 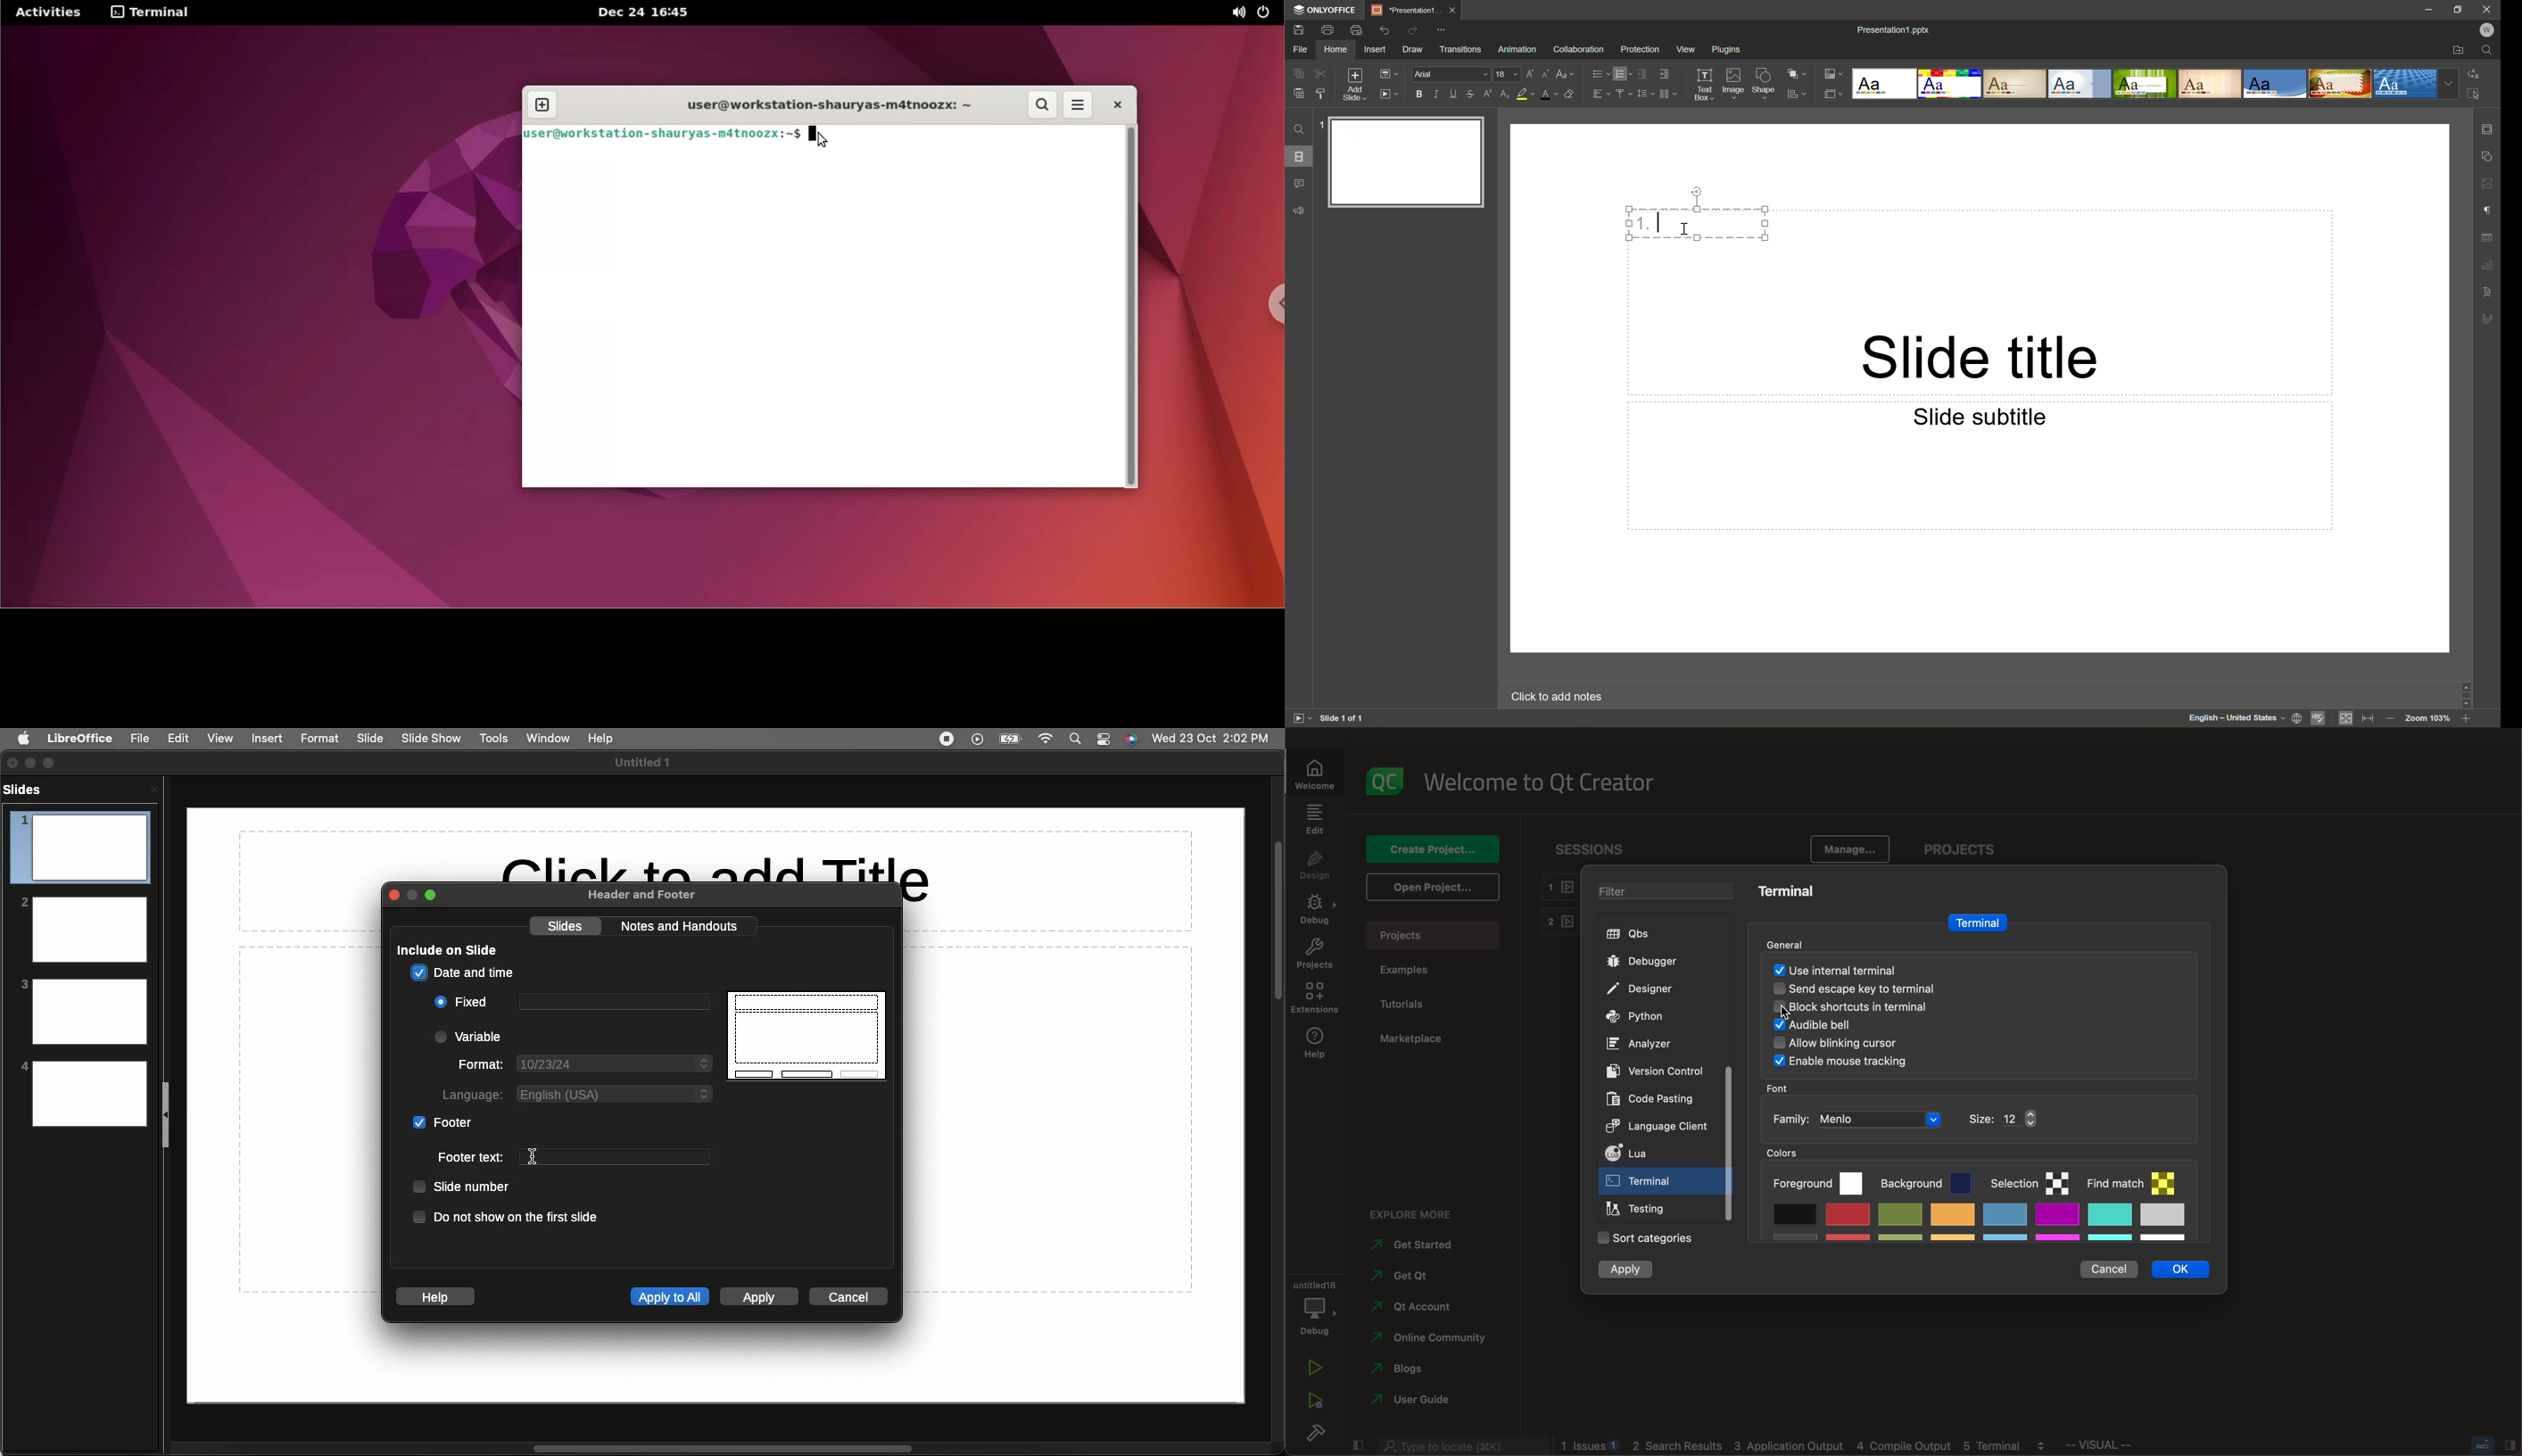 What do you see at coordinates (1704, 84) in the screenshot?
I see `Text box` at bounding box center [1704, 84].